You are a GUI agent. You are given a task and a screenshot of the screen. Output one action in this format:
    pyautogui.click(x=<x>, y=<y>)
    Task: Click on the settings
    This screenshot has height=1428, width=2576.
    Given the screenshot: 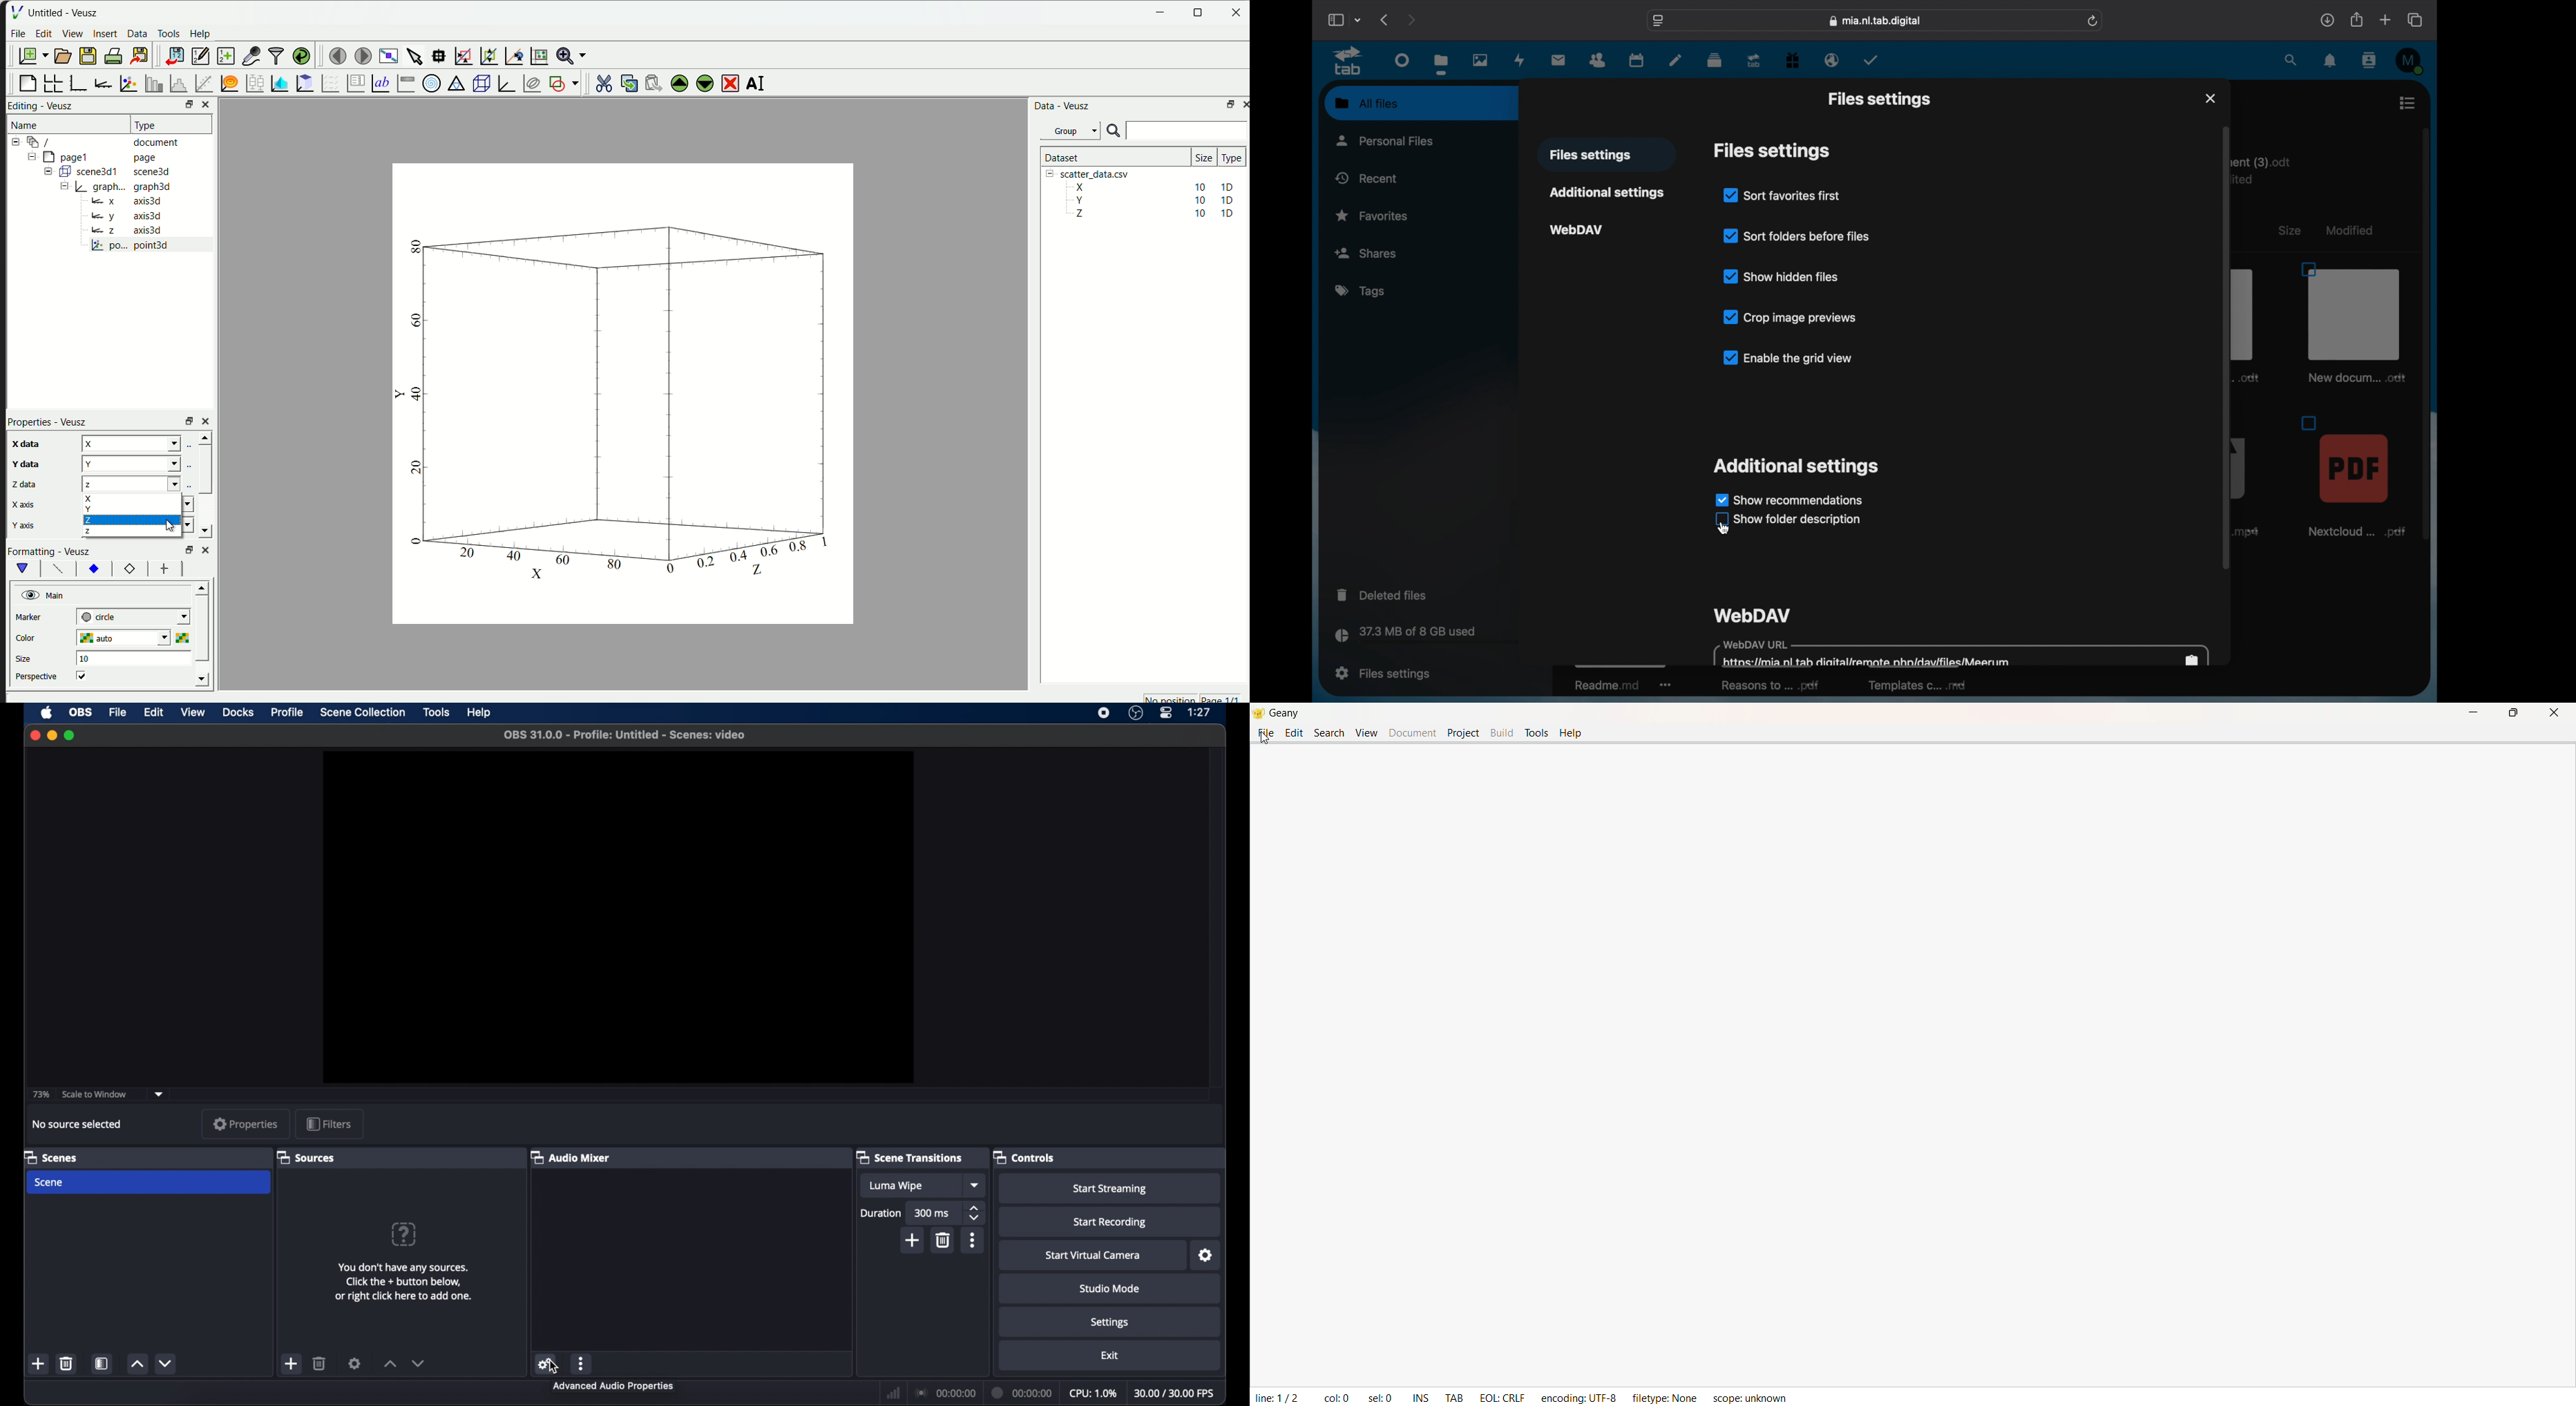 What is the action you would take?
    pyautogui.click(x=1206, y=1256)
    